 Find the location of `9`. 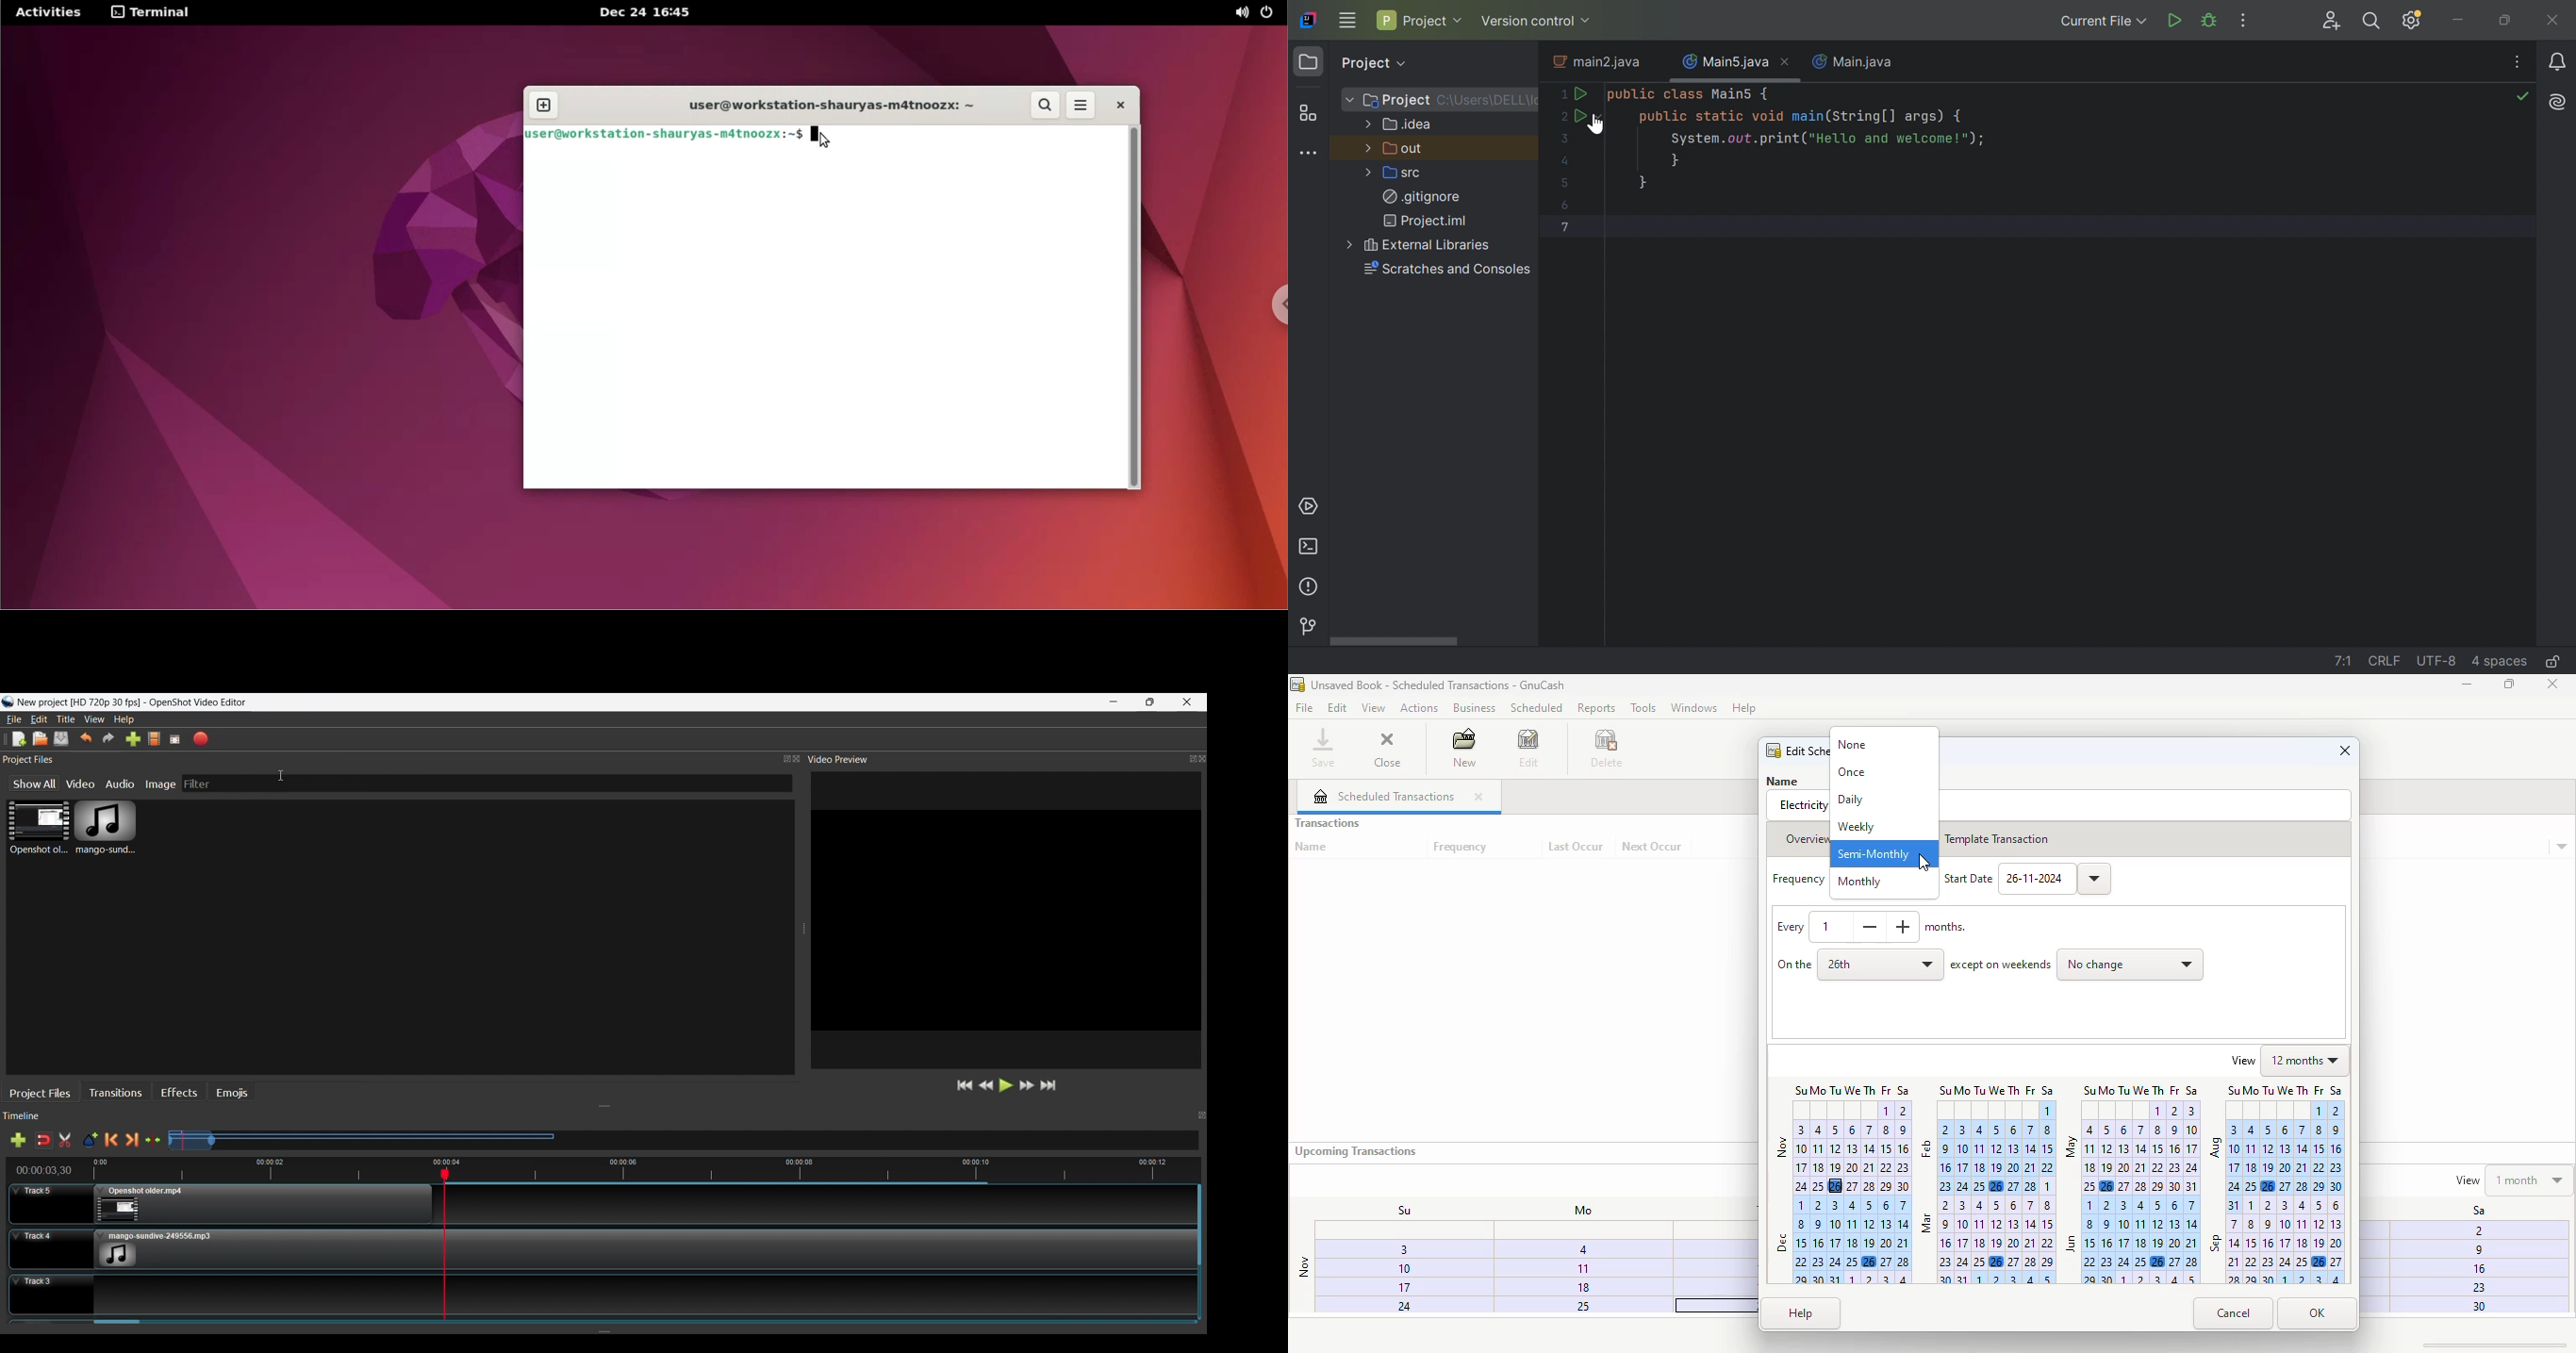

9 is located at coordinates (2474, 1252).